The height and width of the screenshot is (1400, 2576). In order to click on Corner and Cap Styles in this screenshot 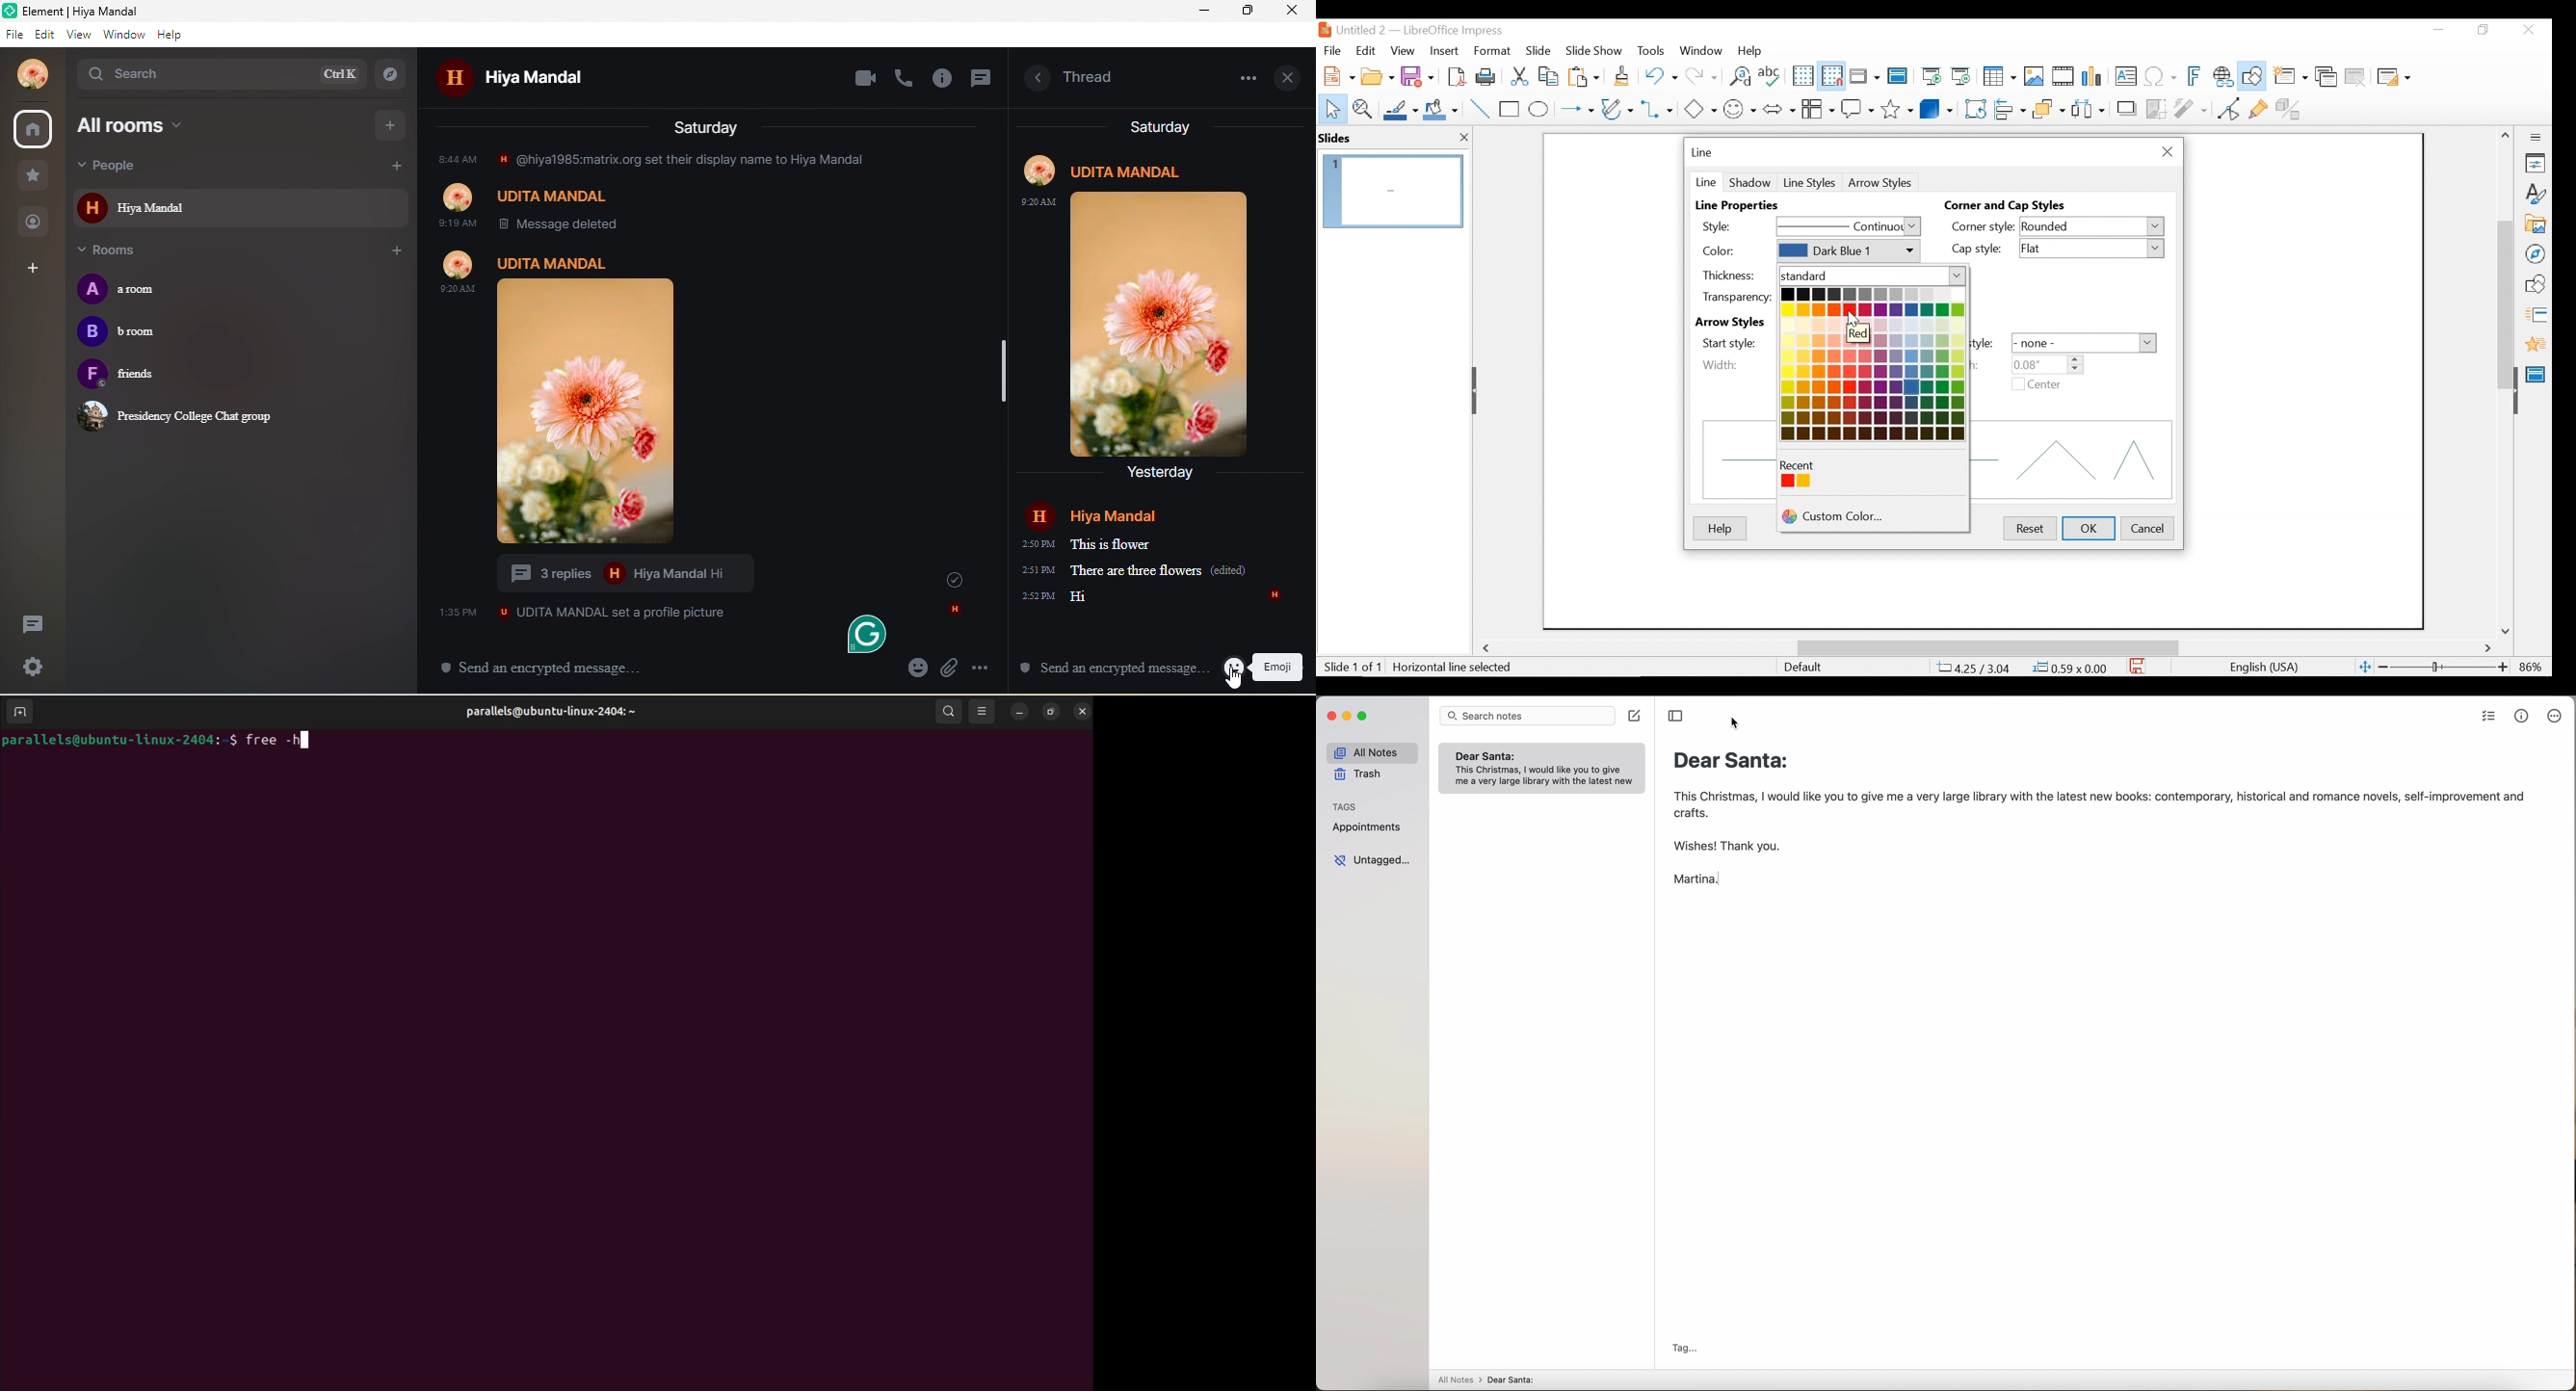, I will do `click(2008, 206)`.